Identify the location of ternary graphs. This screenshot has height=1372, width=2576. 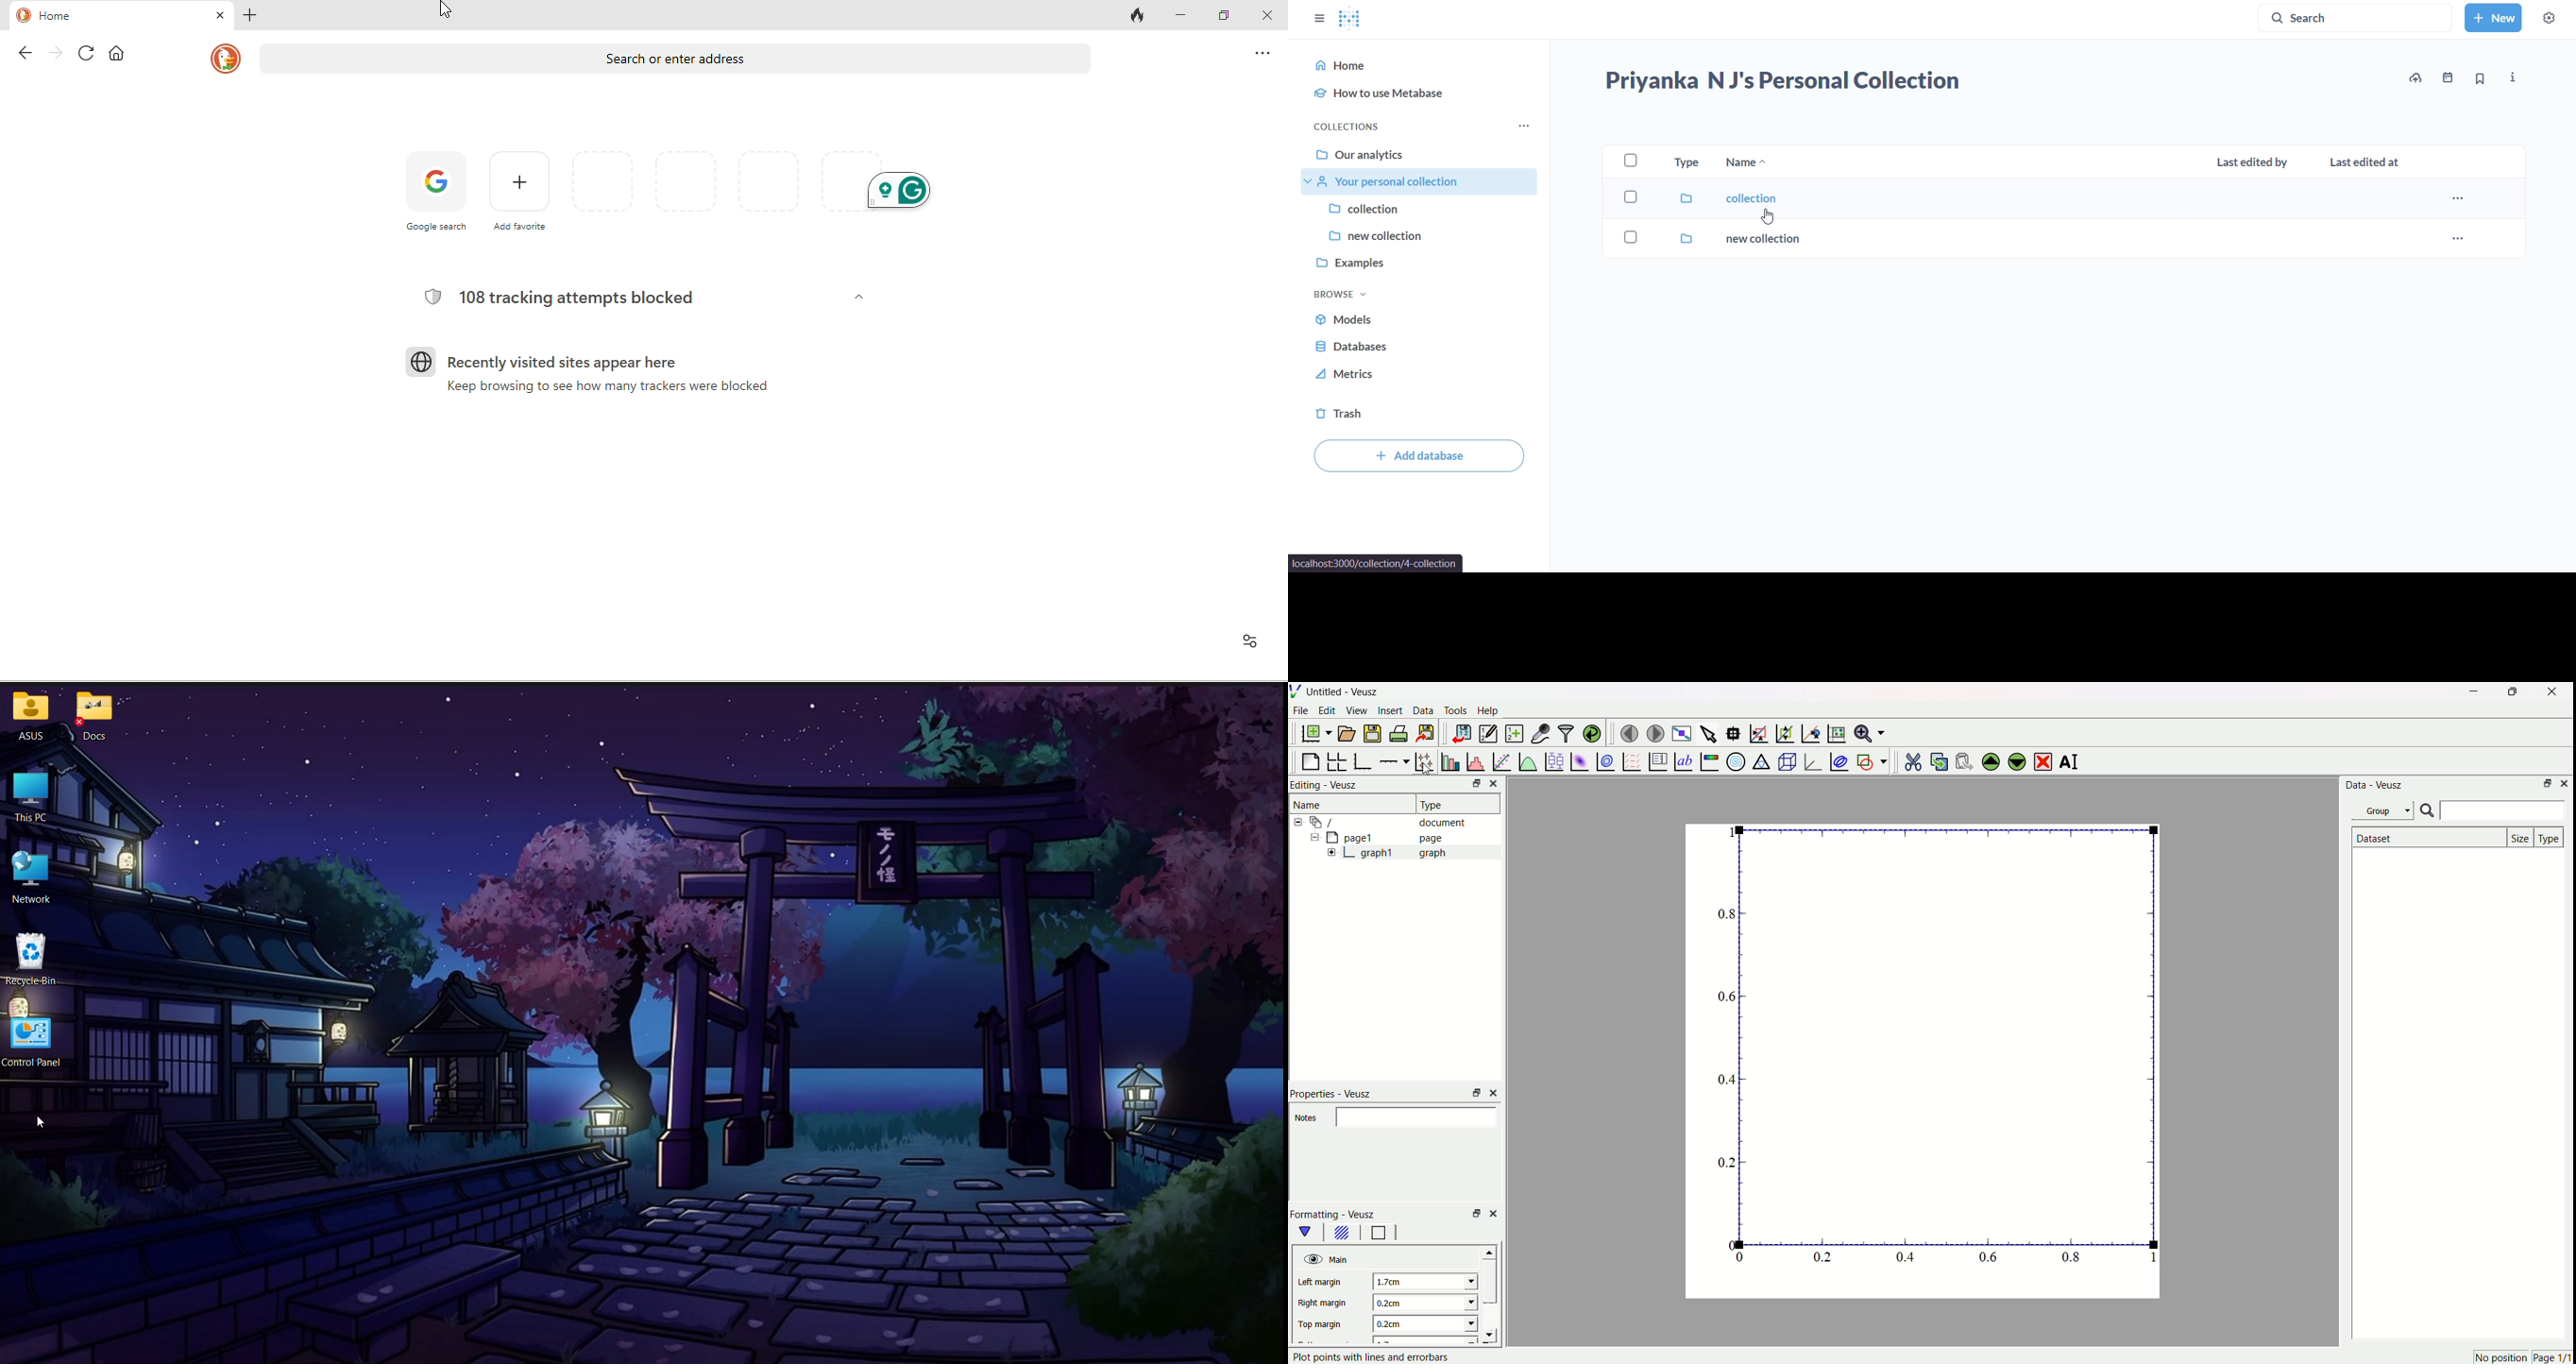
(1761, 760).